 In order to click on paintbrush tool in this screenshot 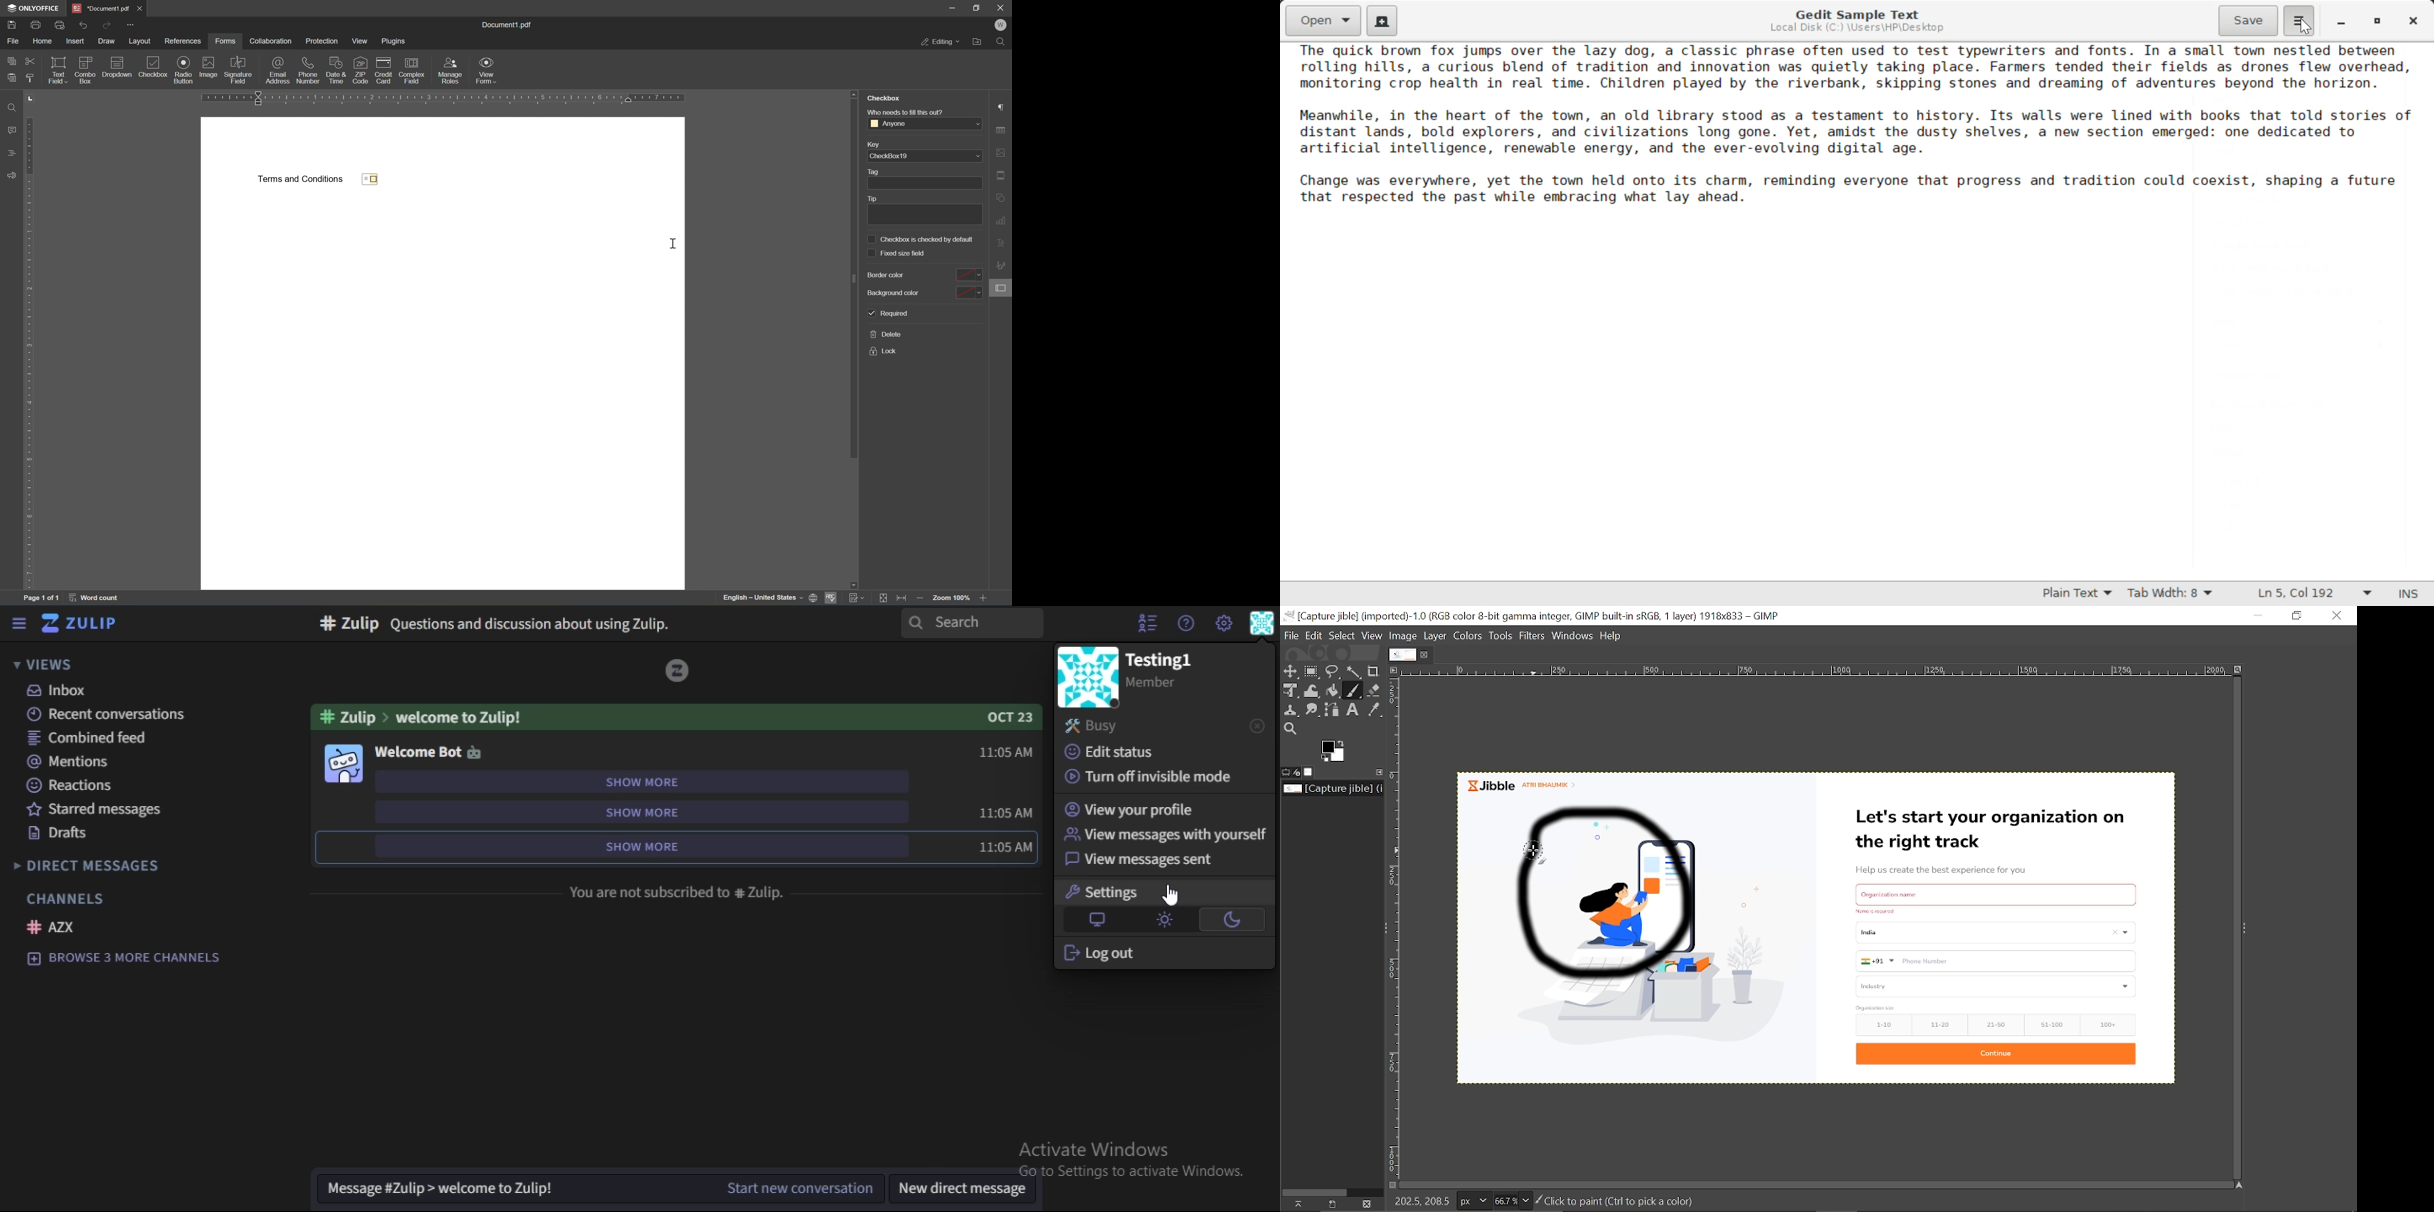, I will do `click(1353, 691)`.